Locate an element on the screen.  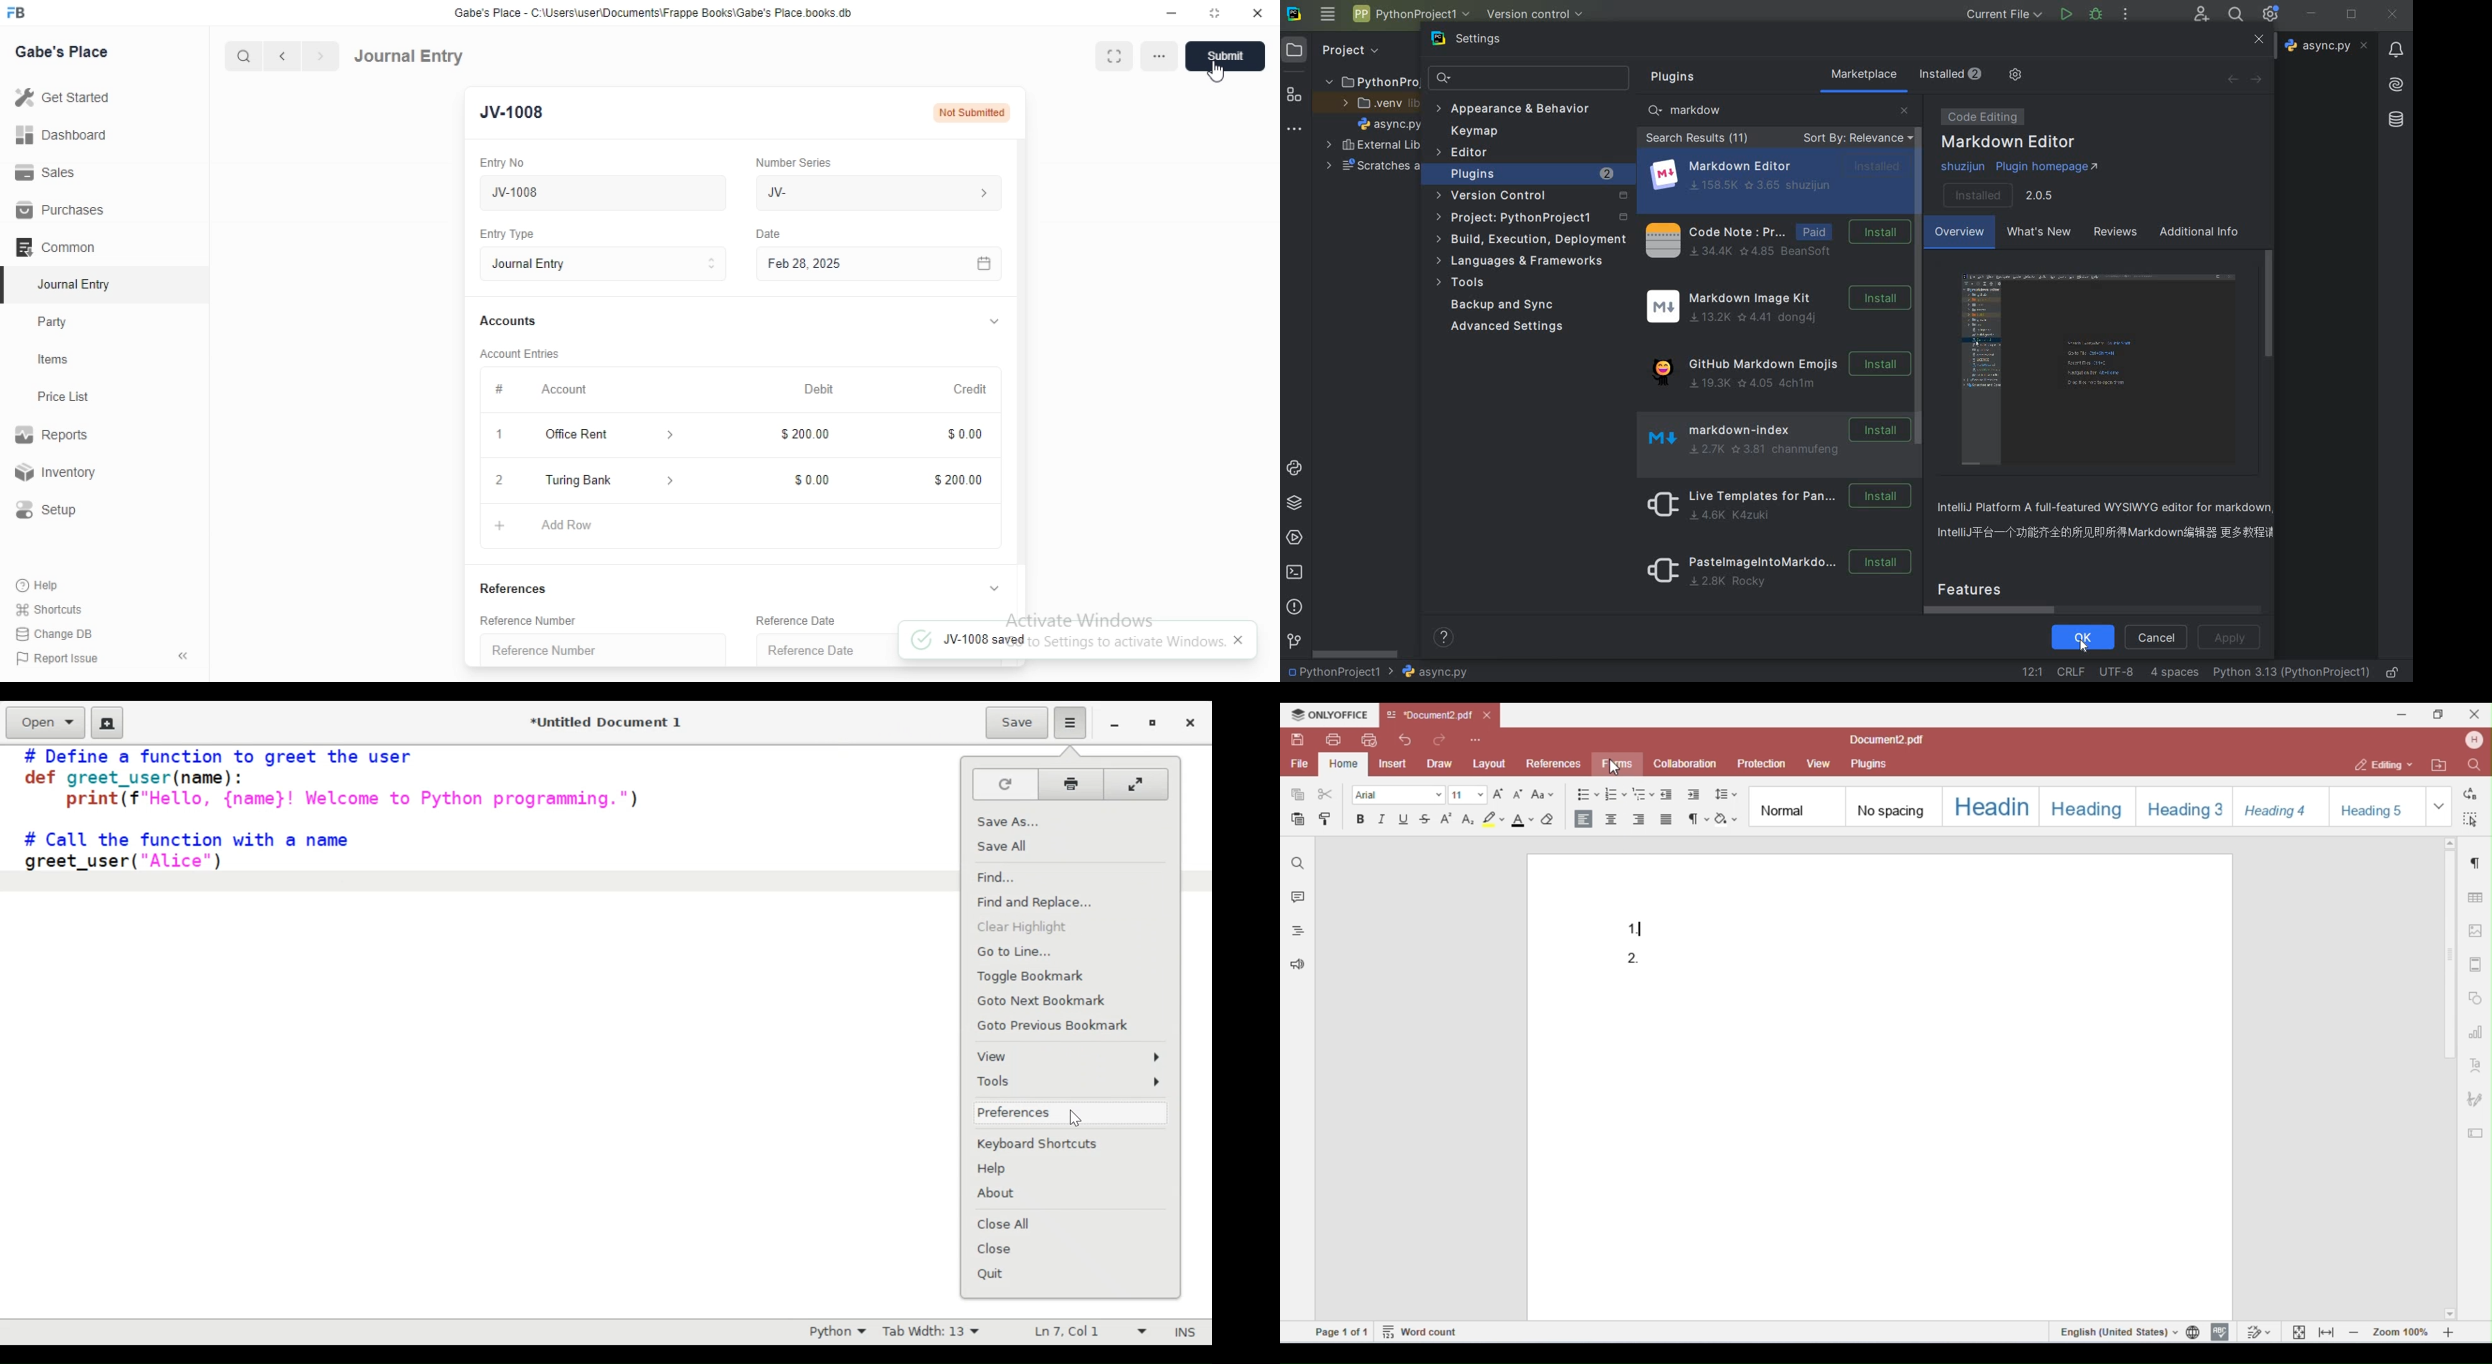
ok is located at coordinates (2084, 636).